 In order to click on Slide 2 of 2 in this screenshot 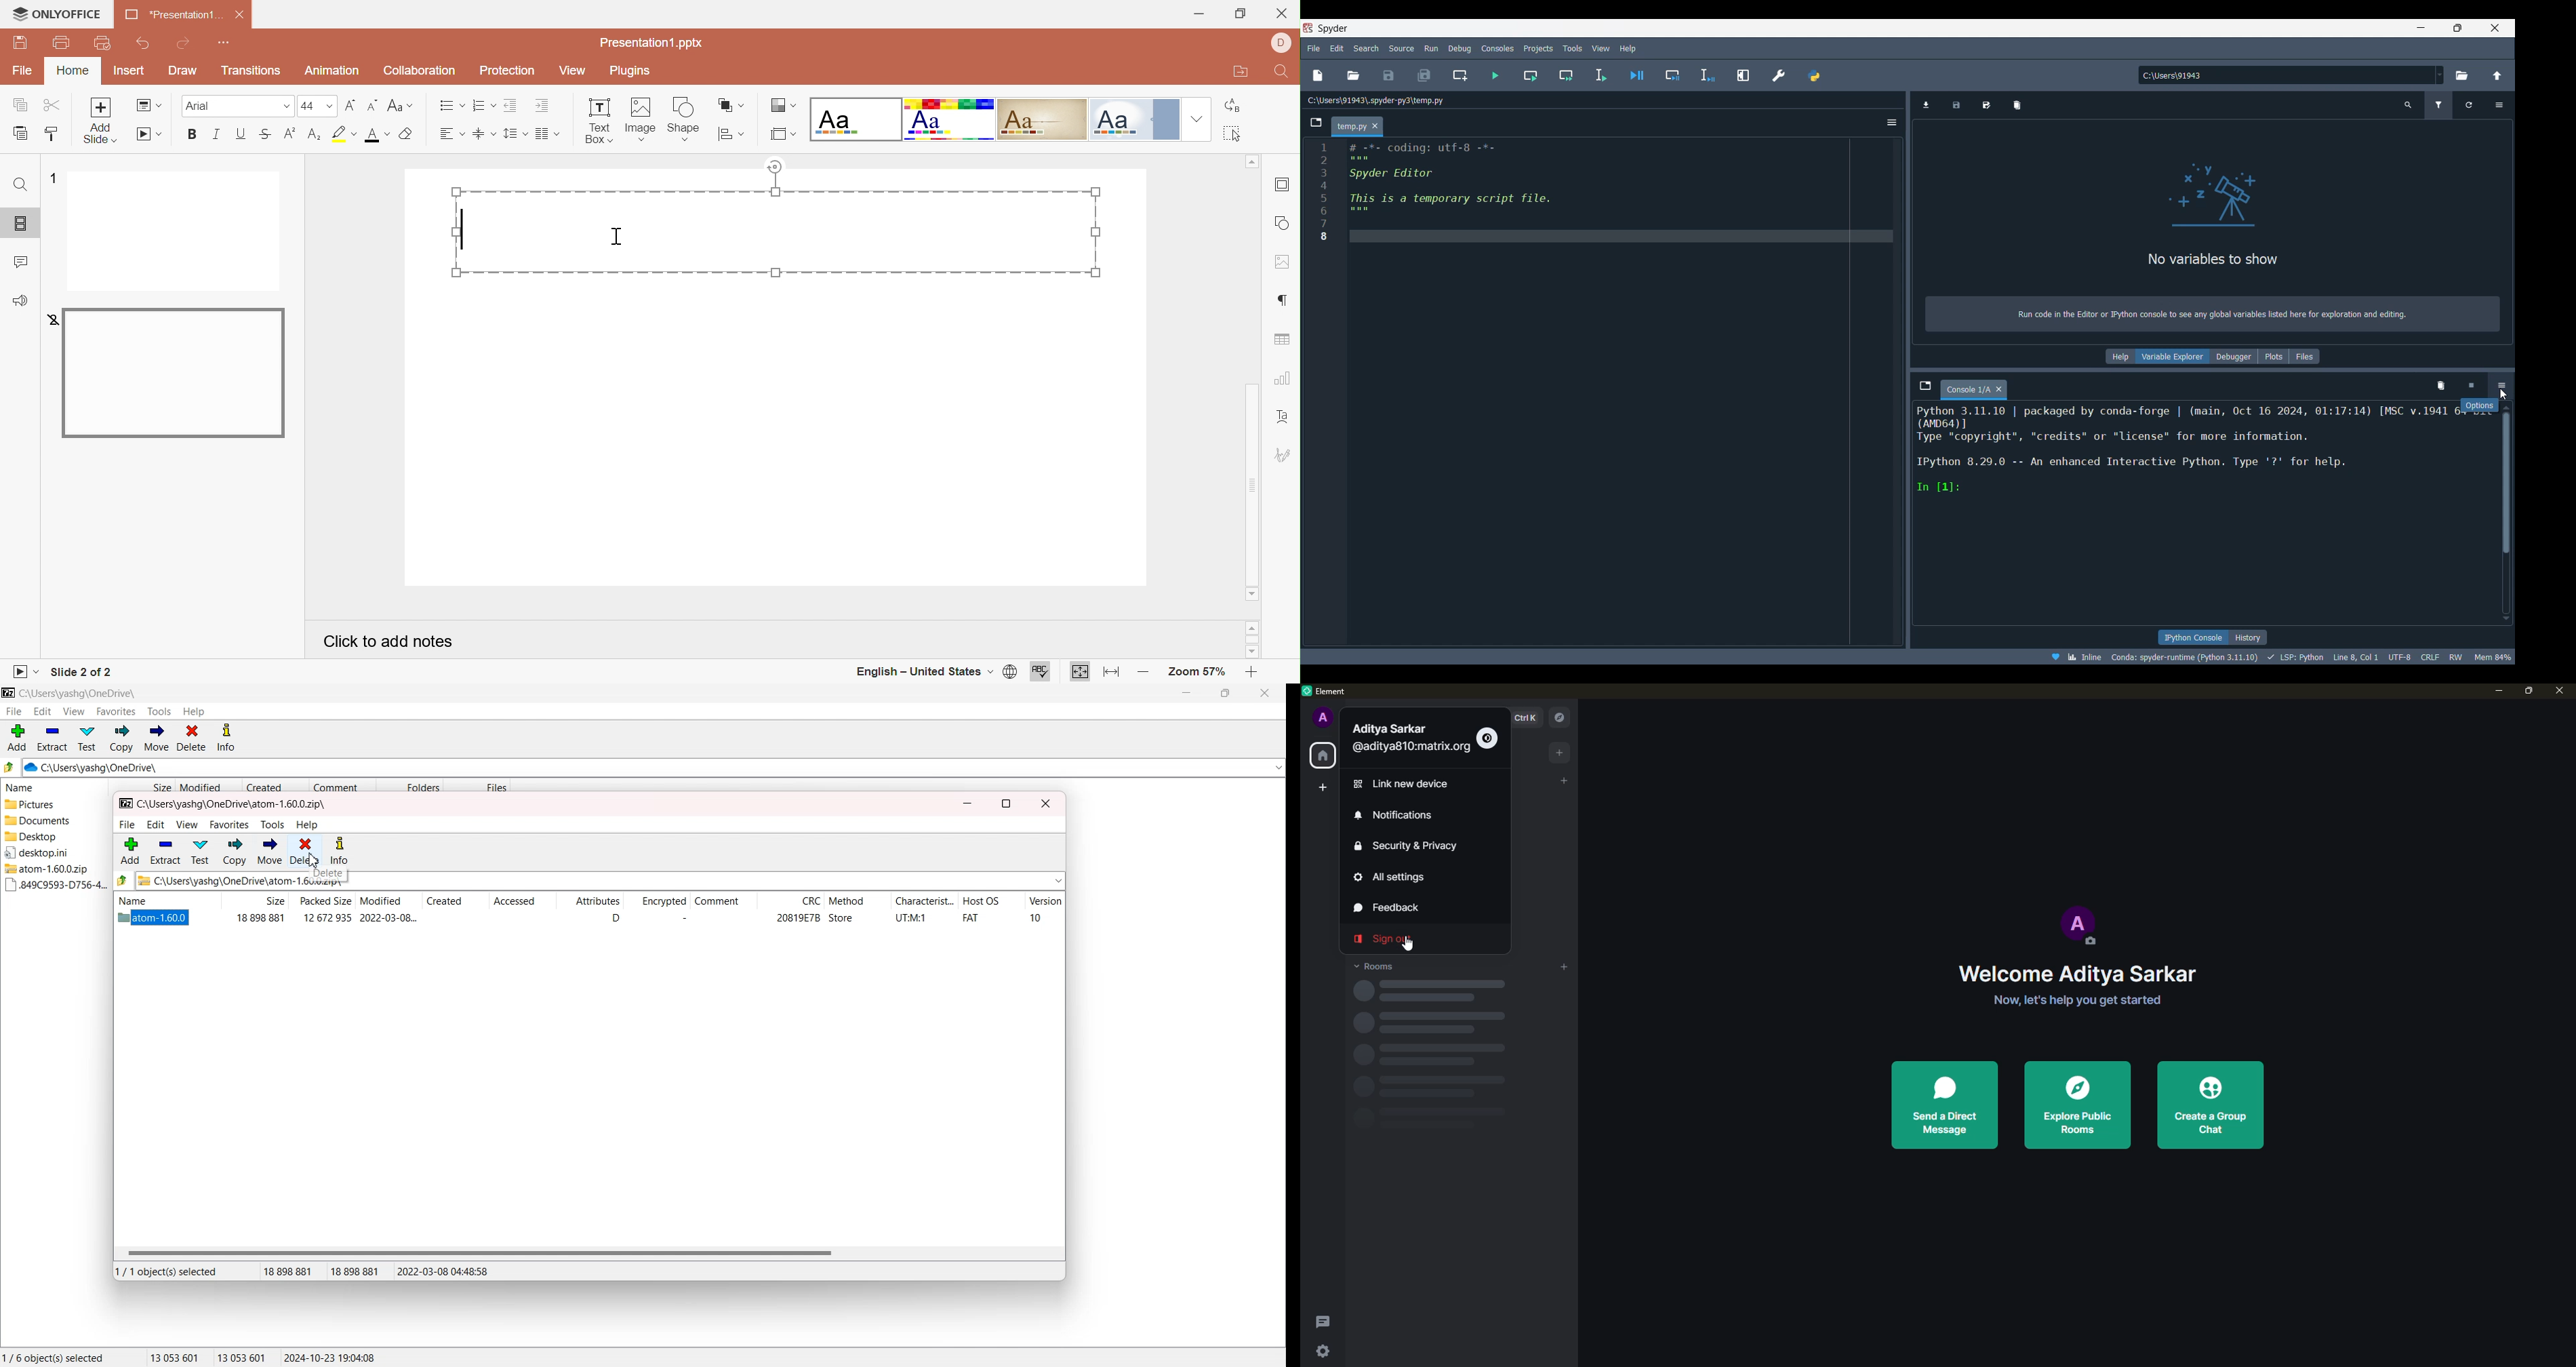, I will do `click(84, 671)`.